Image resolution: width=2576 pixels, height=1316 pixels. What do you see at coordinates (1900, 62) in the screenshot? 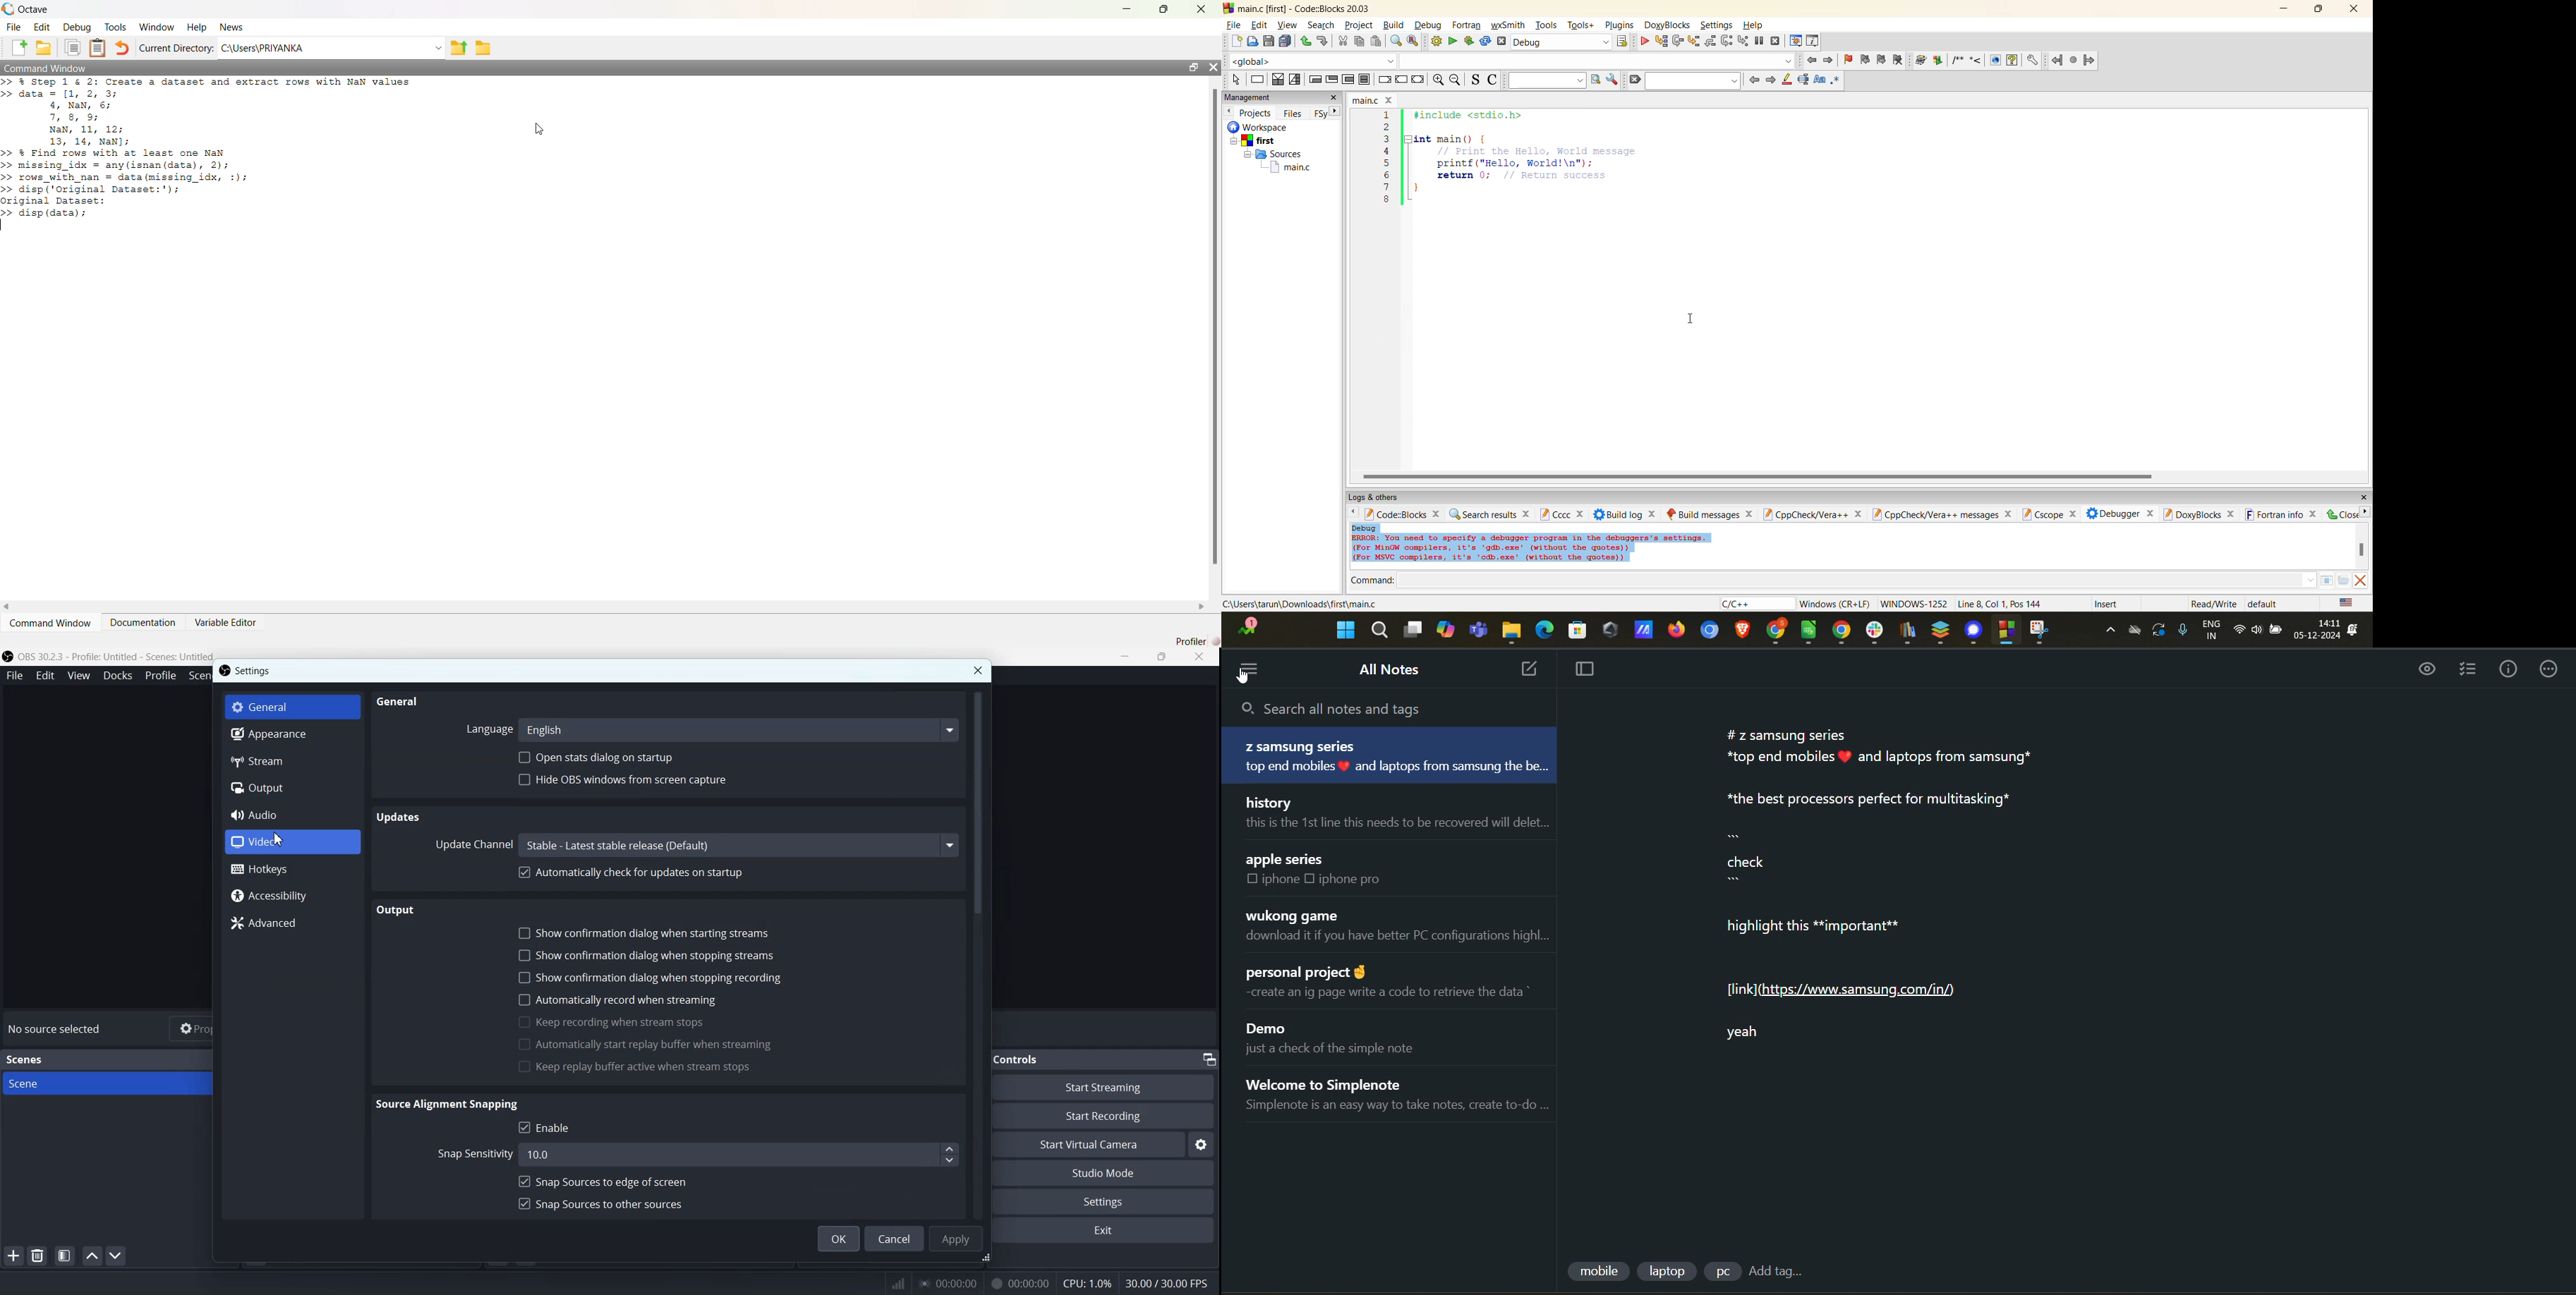
I see `clear bookmarks` at bounding box center [1900, 62].